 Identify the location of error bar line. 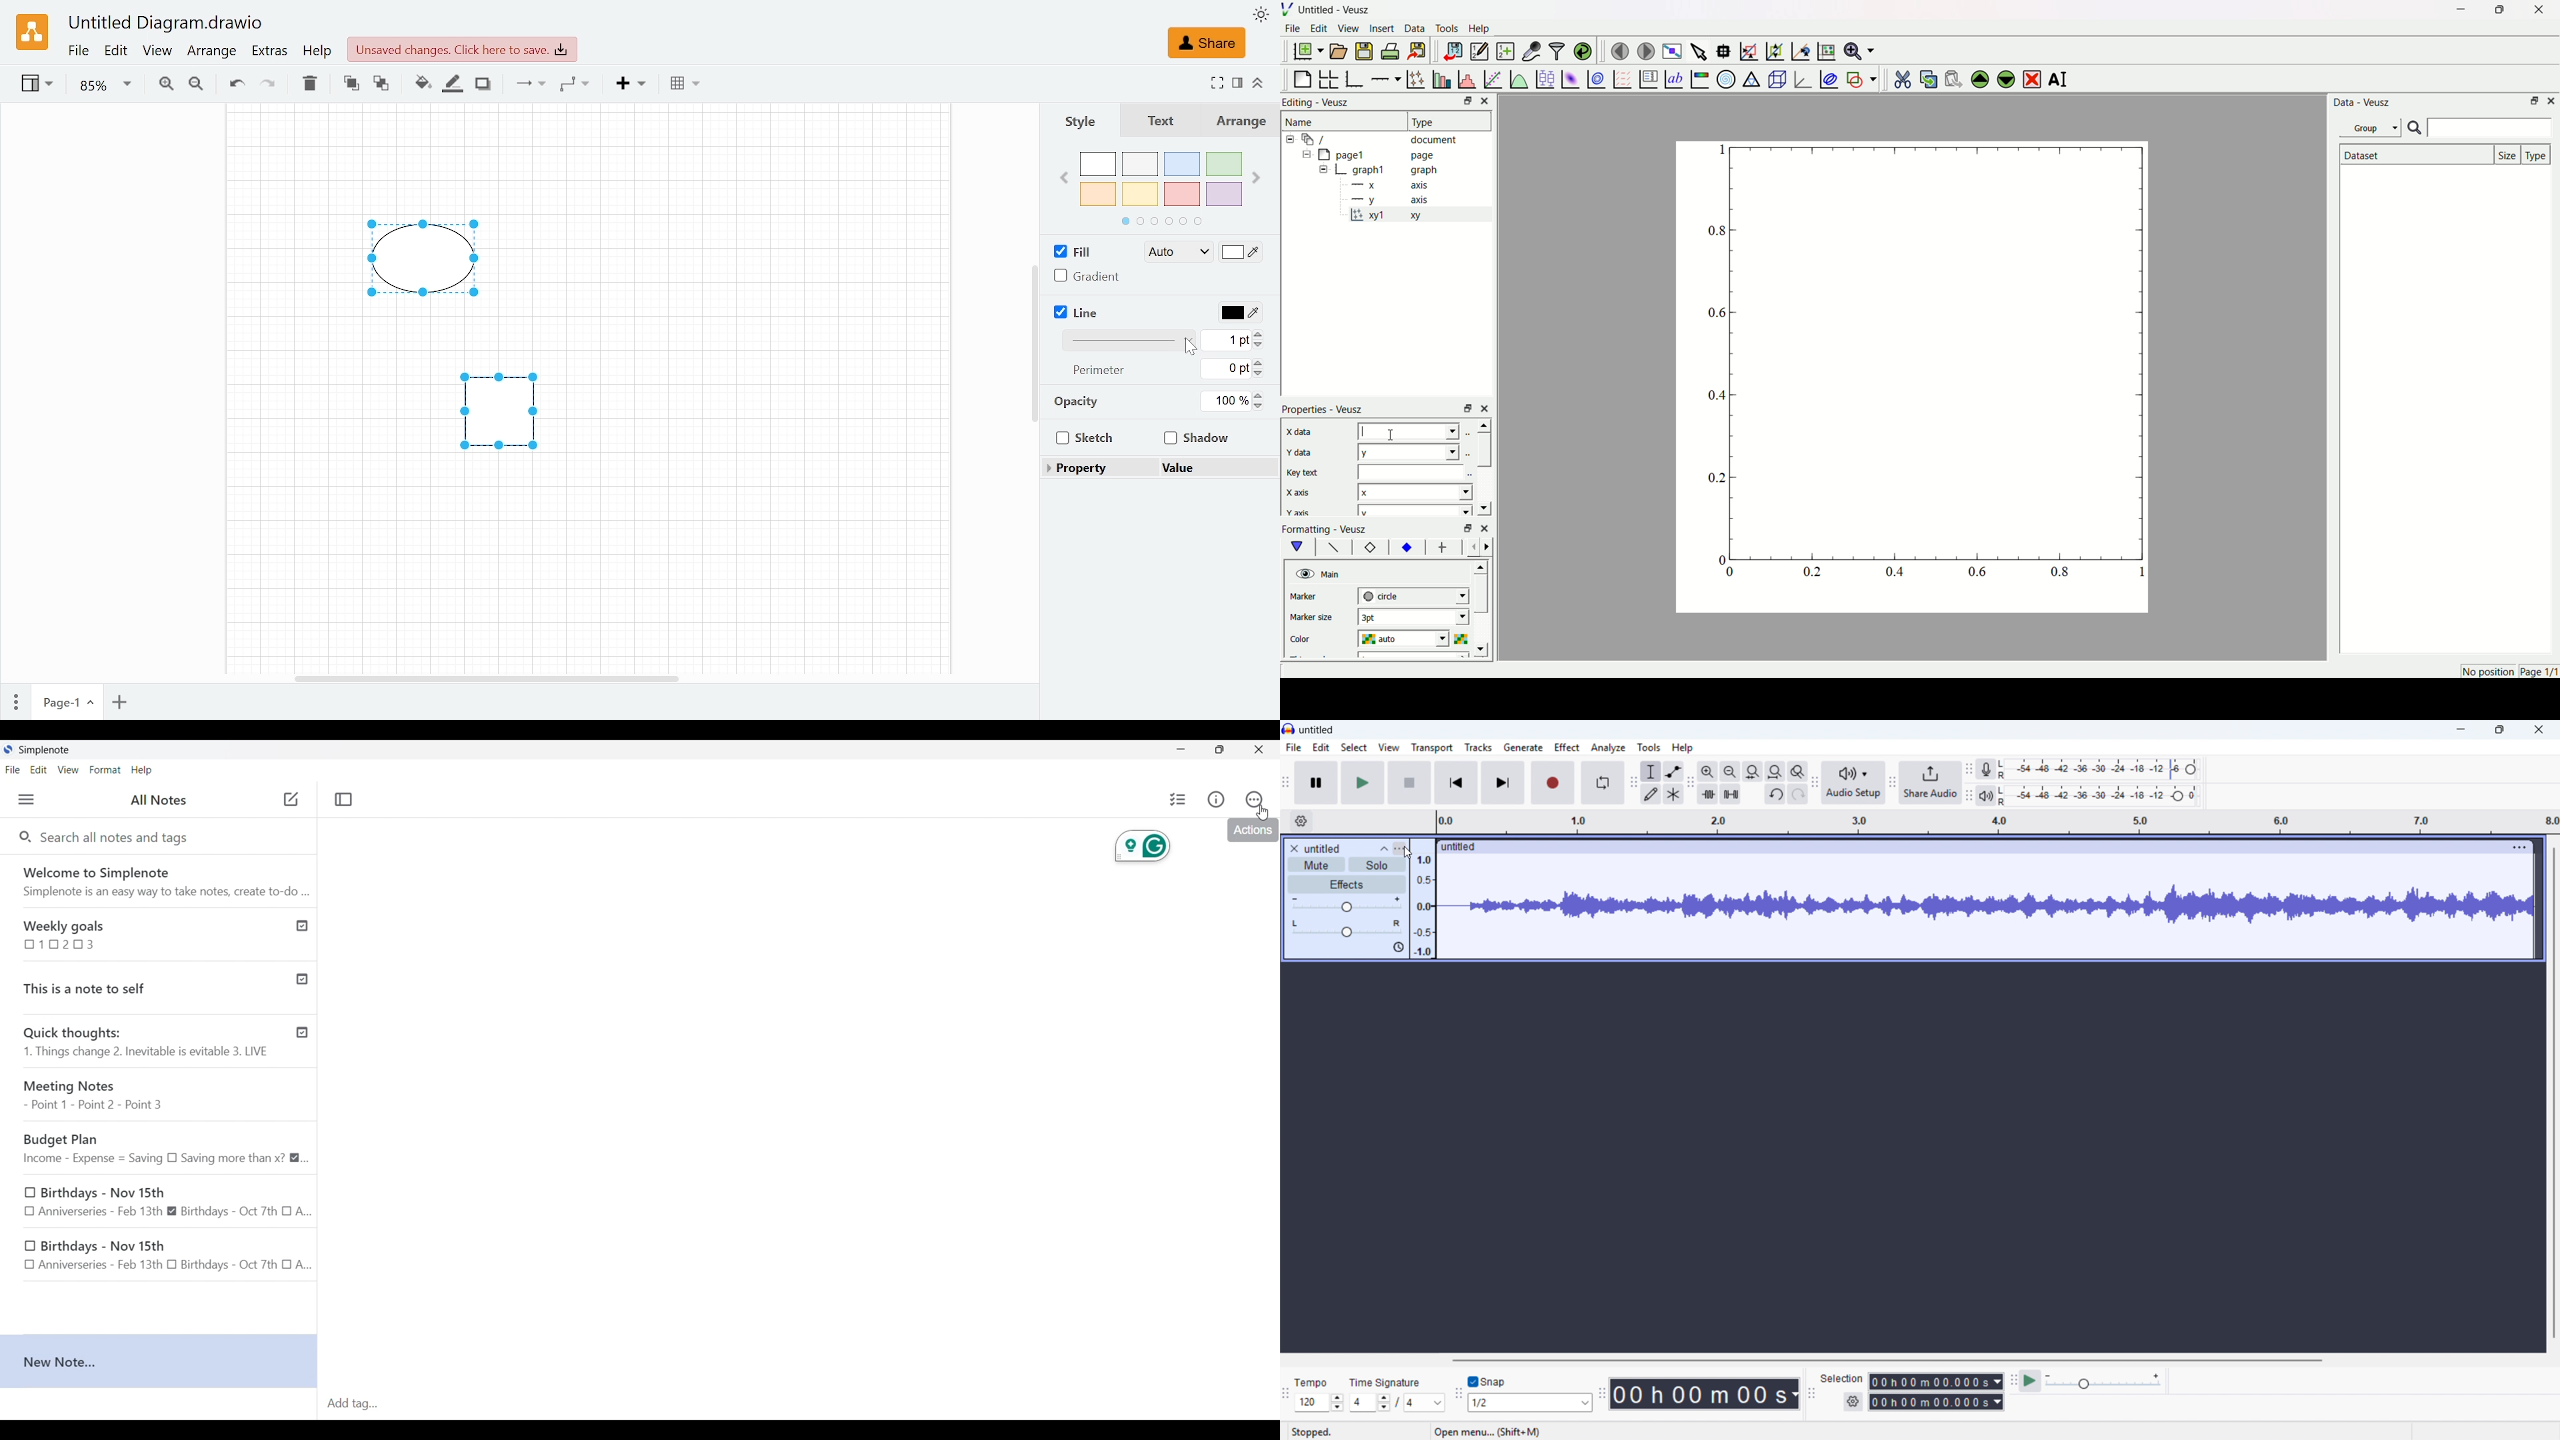
(1443, 549).